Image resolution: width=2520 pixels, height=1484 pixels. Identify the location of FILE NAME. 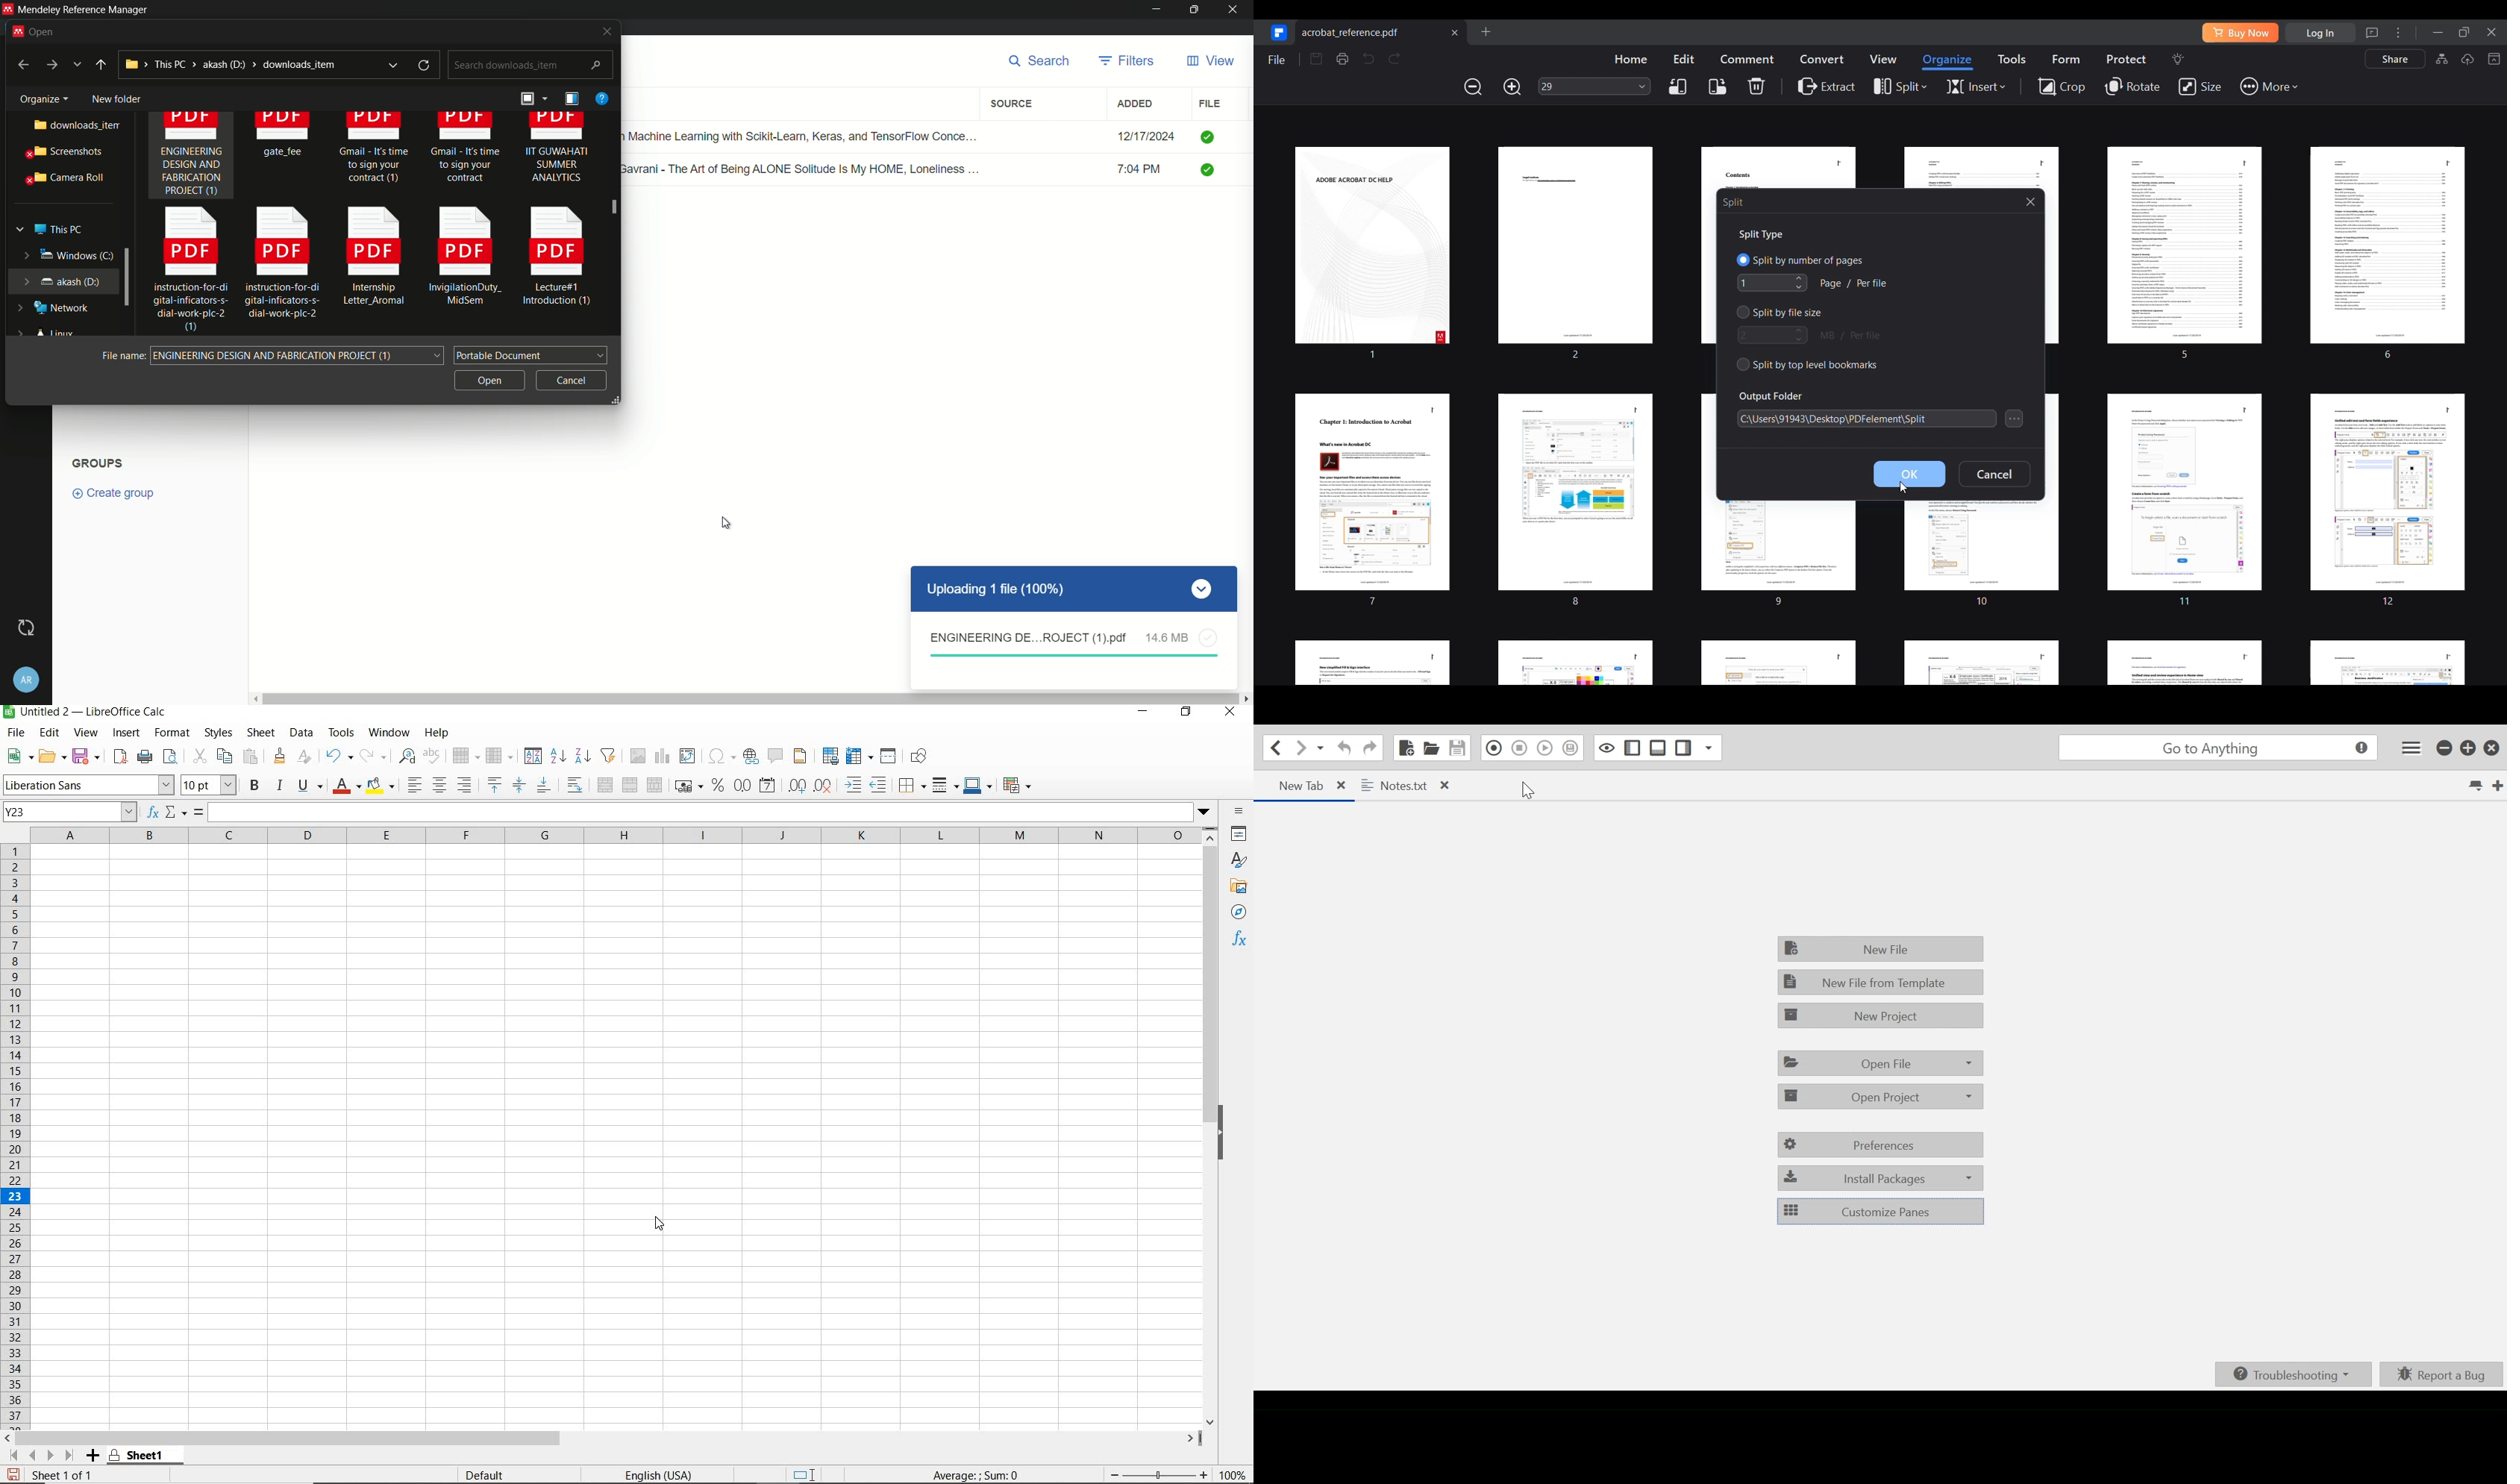
(87, 713).